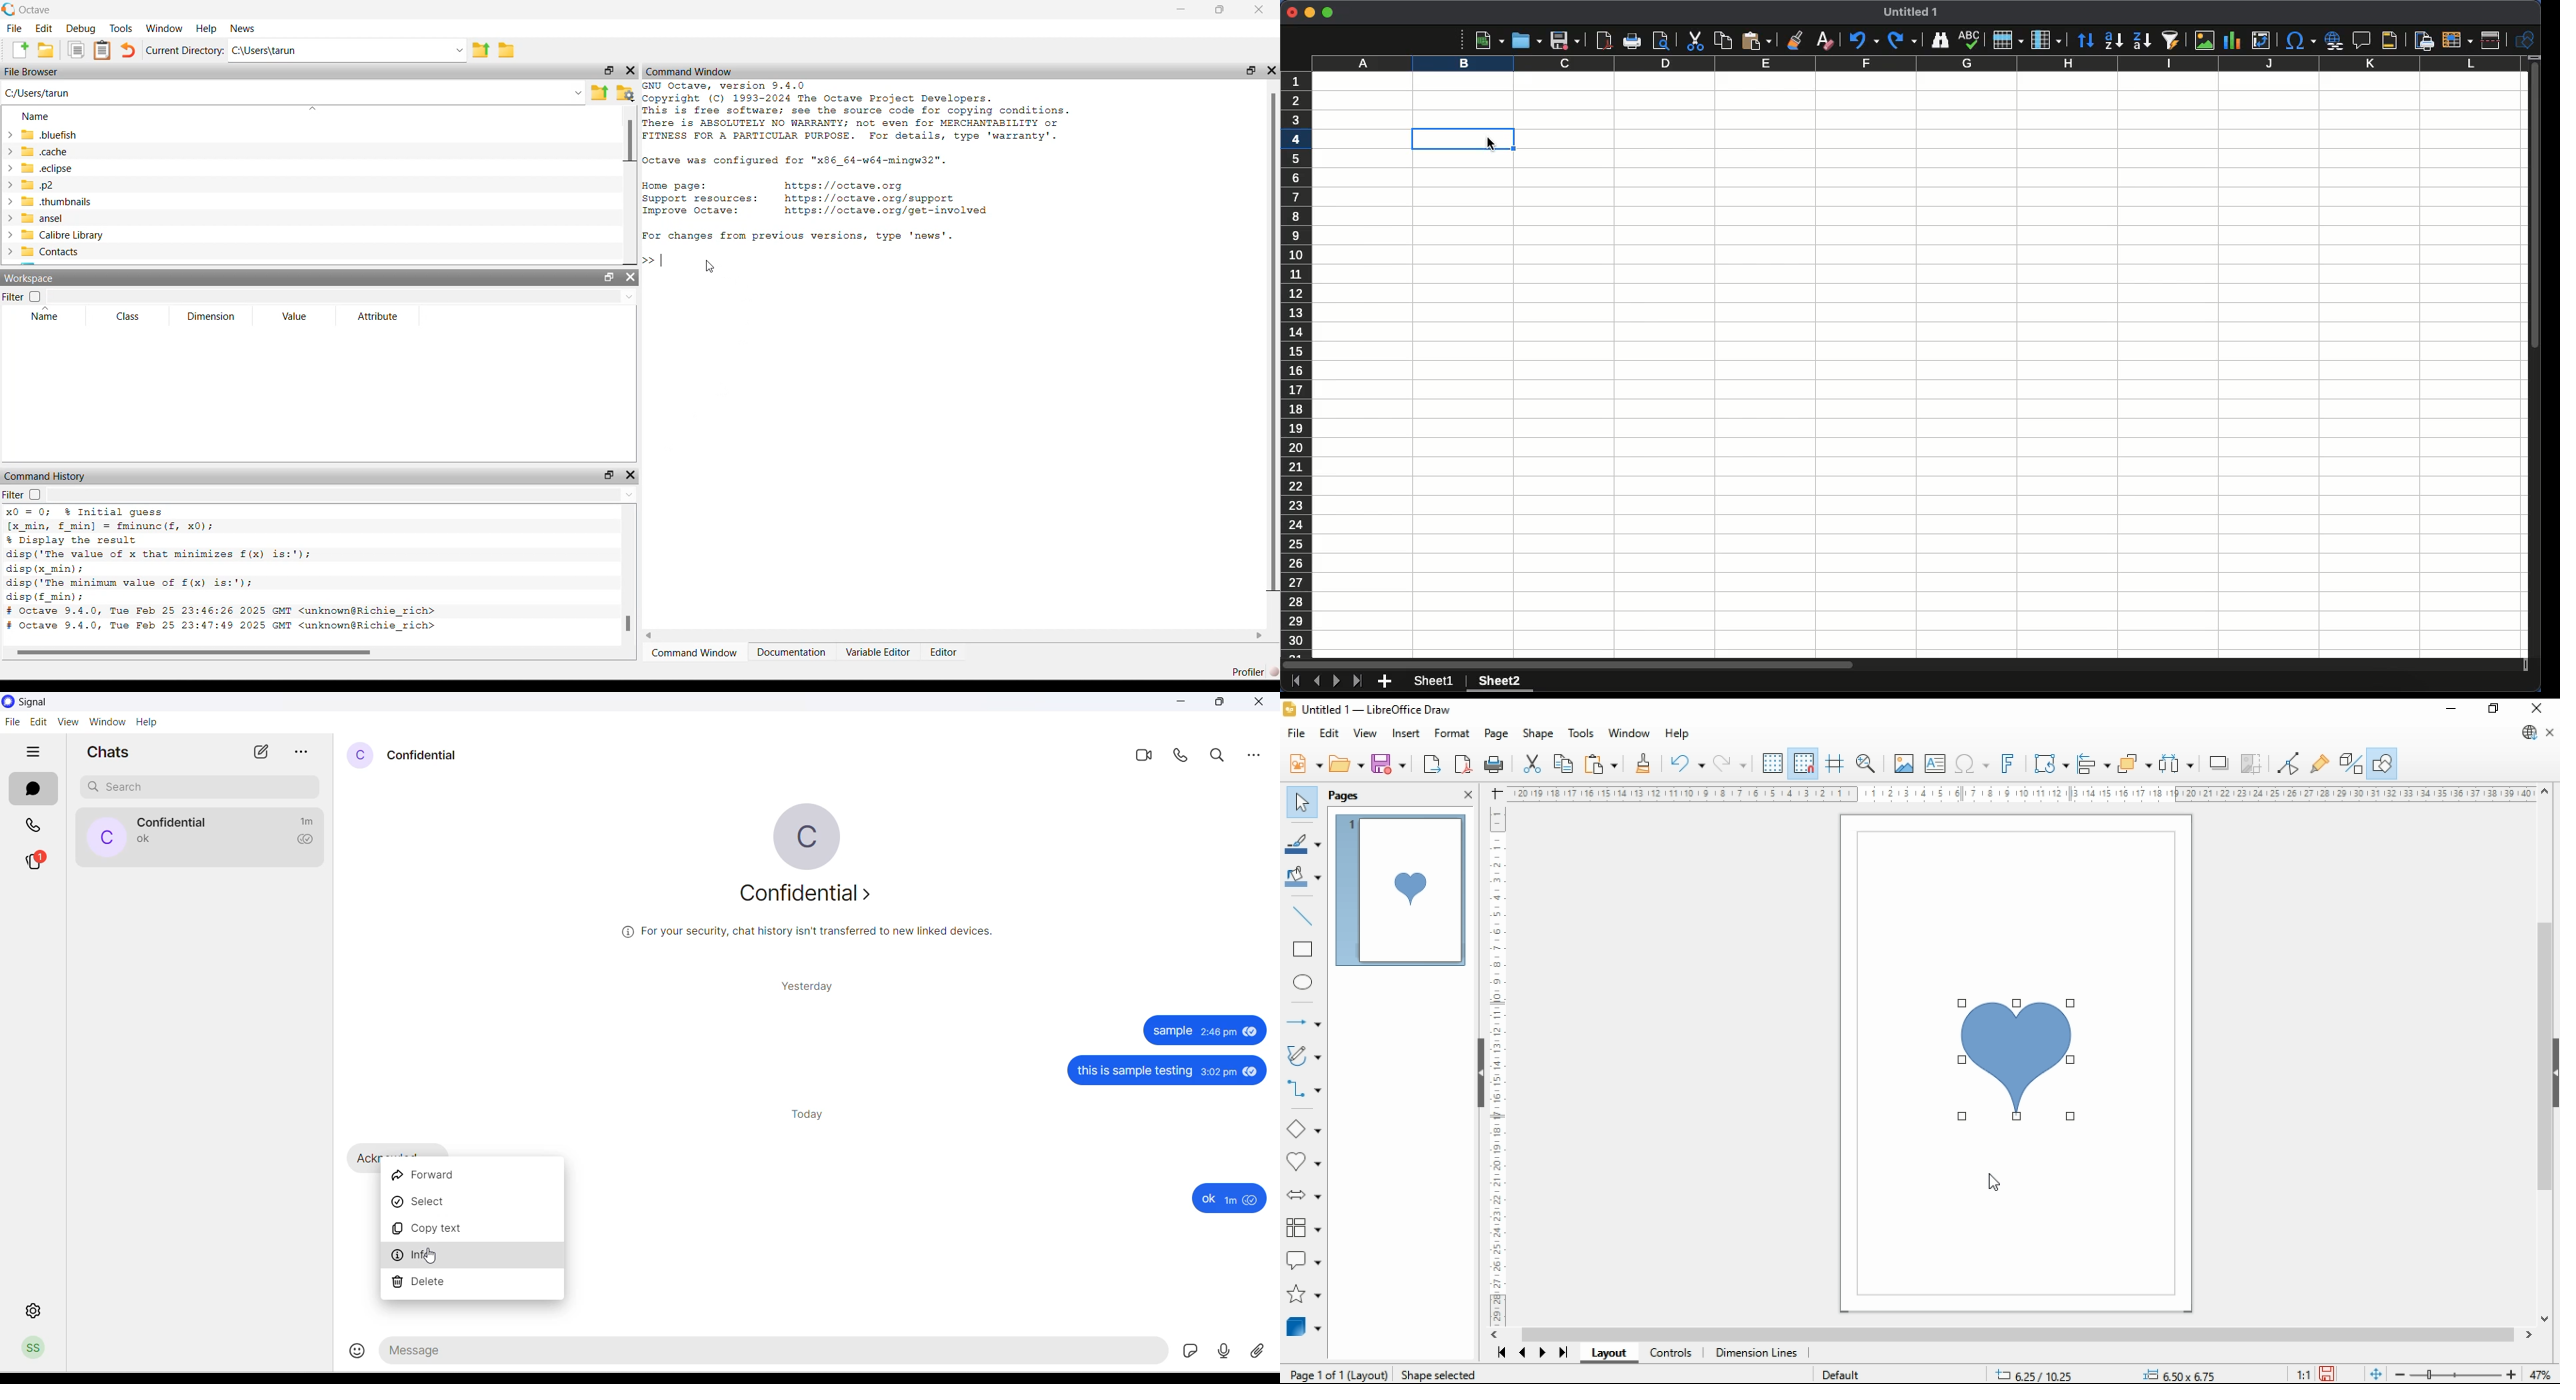 The width and height of the screenshot is (2576, 1400). Describe the element at coordinates (31, 824) in the screenshot. I see `calls` at that location.